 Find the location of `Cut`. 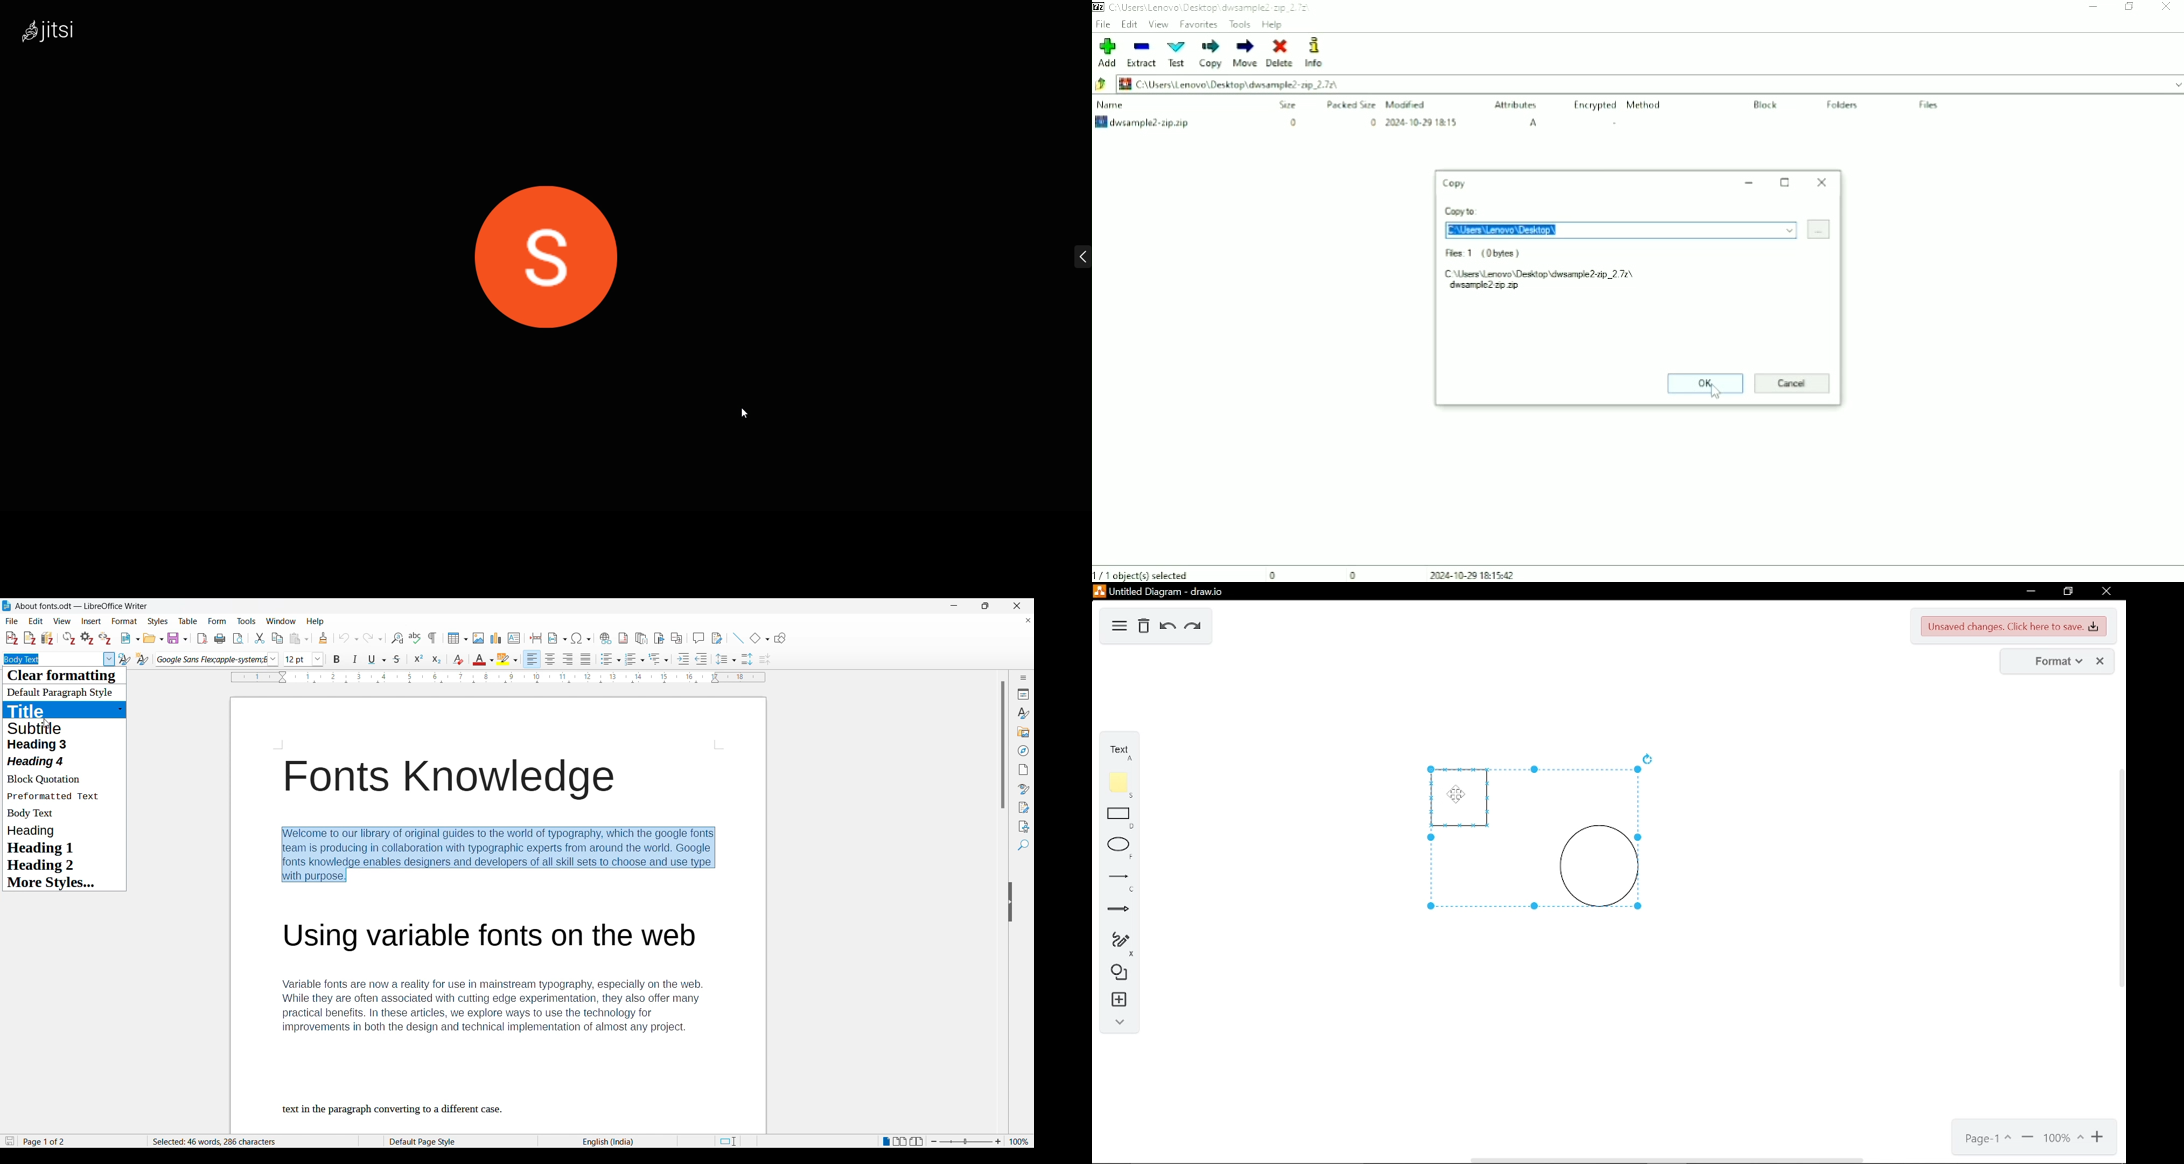

Cut is located at coordinates (260, 638).